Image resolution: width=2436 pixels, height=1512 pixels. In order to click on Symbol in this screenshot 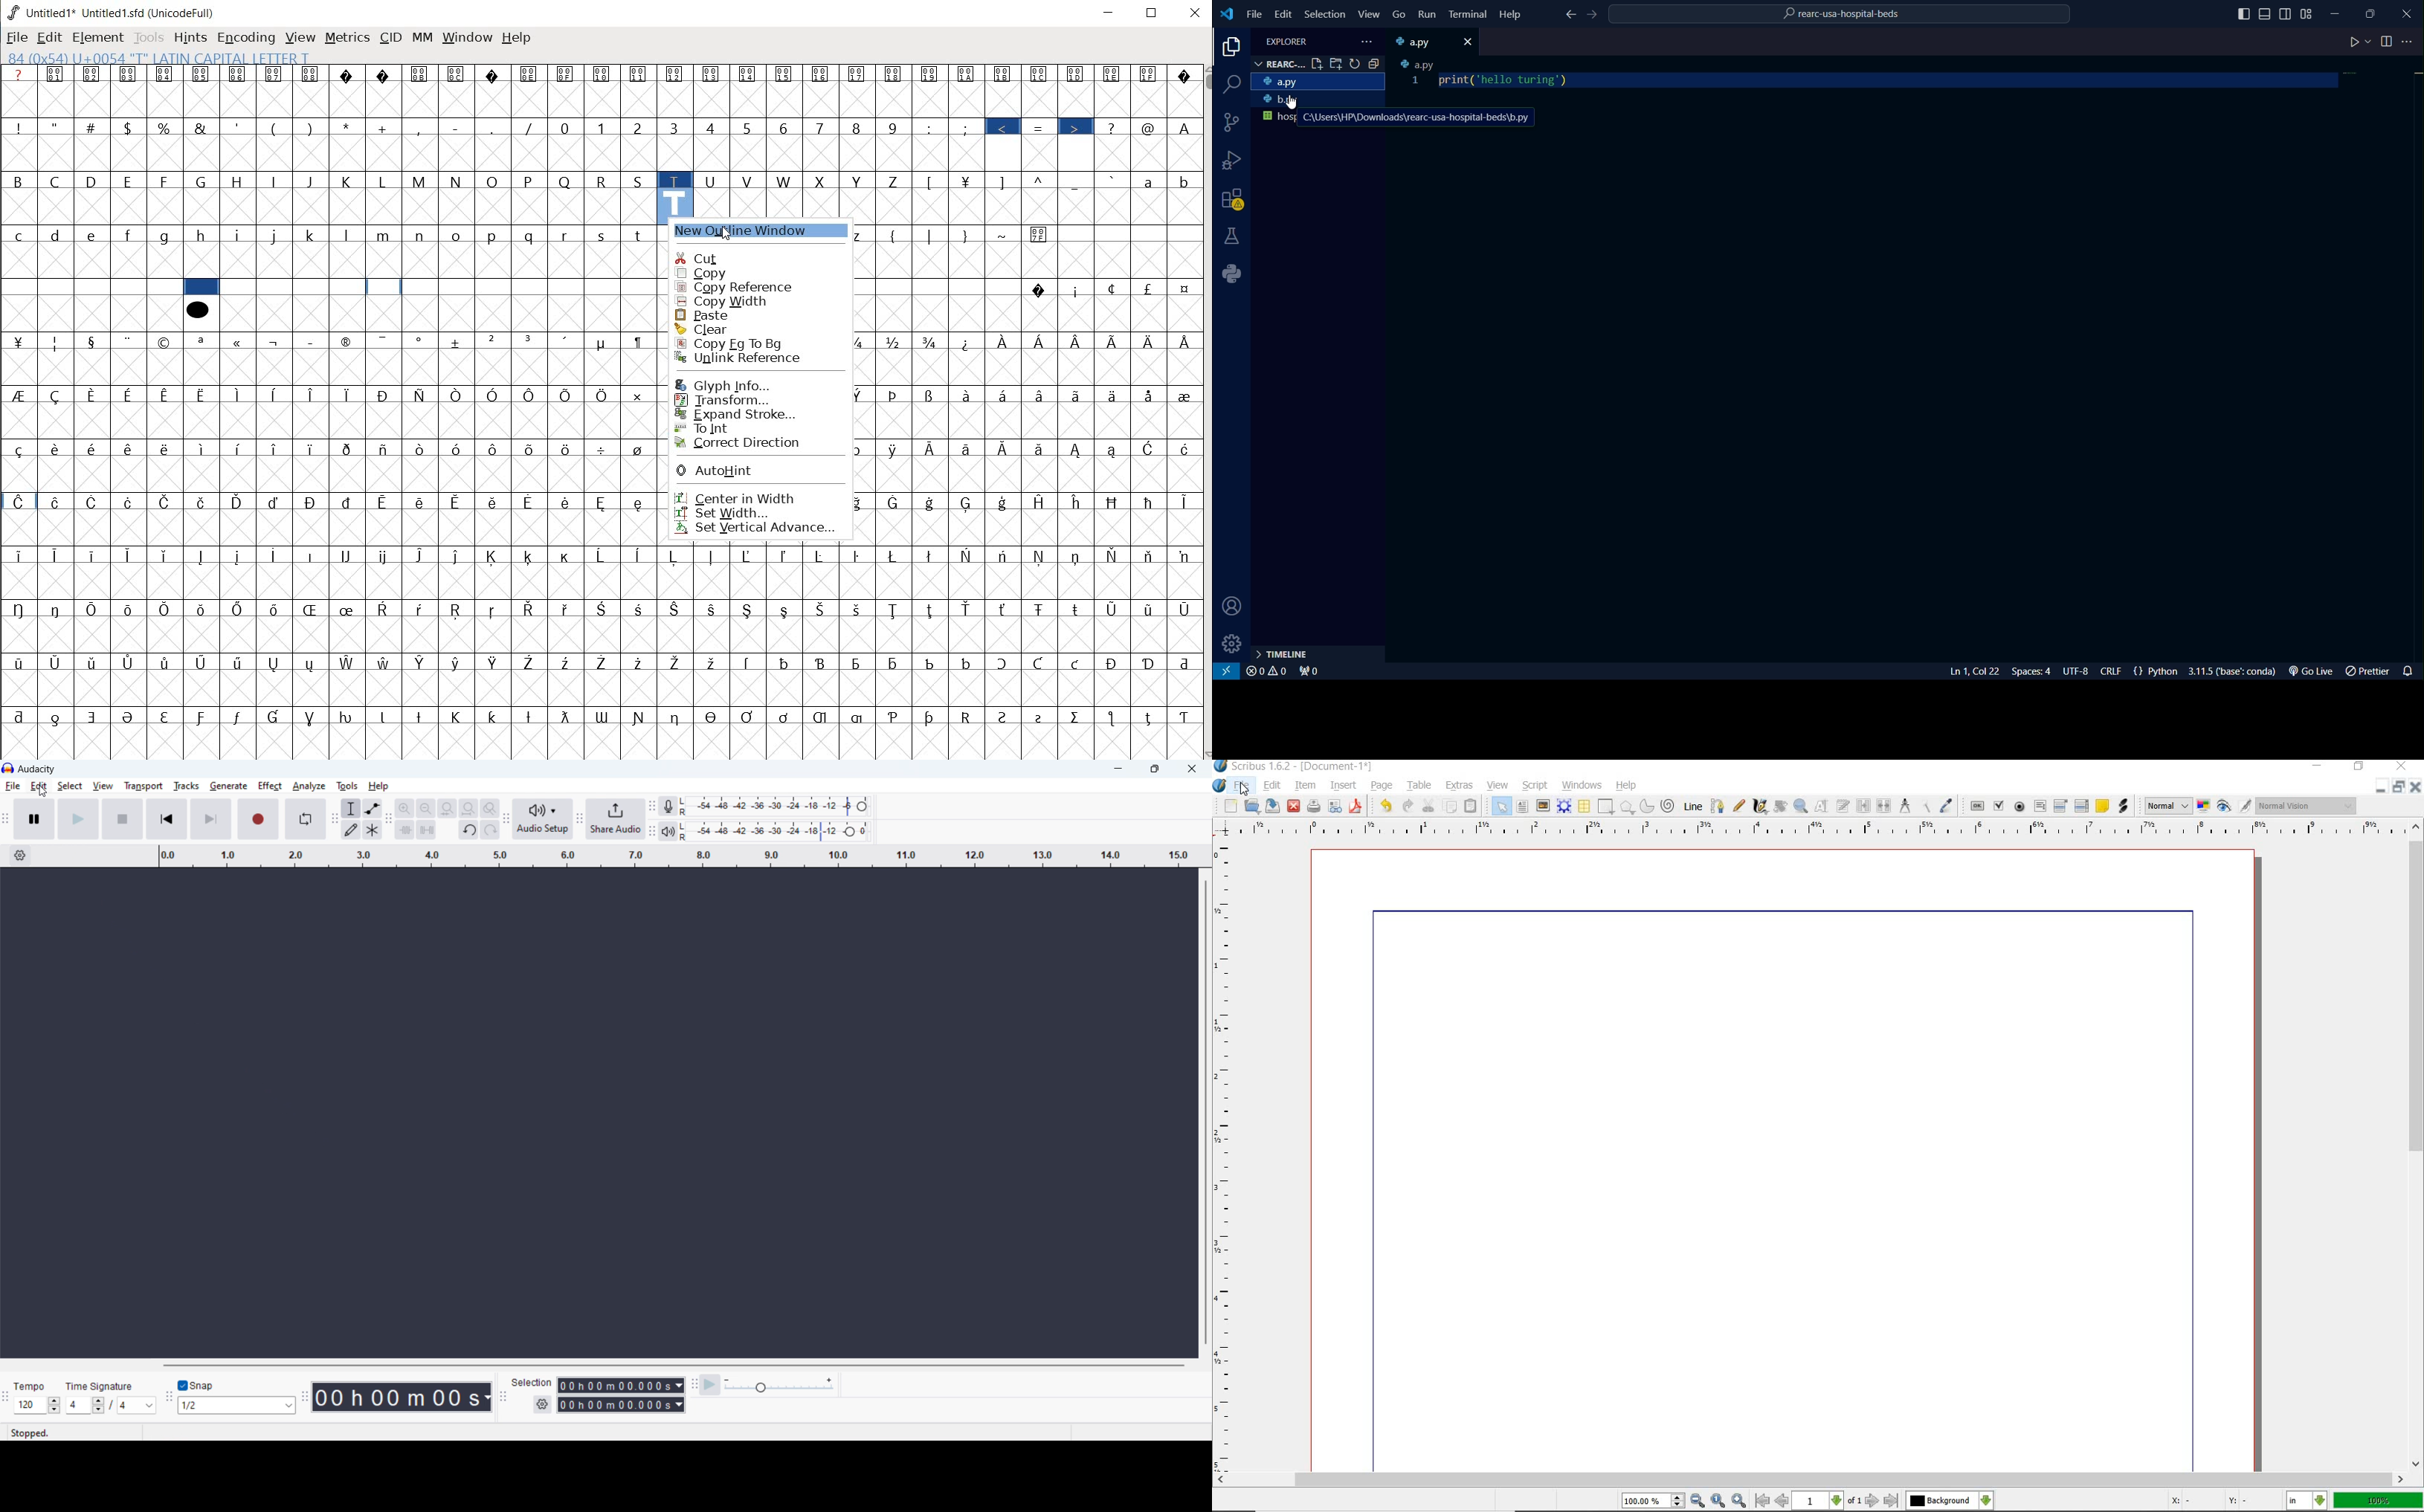, I will do `click(1115, 556)`.